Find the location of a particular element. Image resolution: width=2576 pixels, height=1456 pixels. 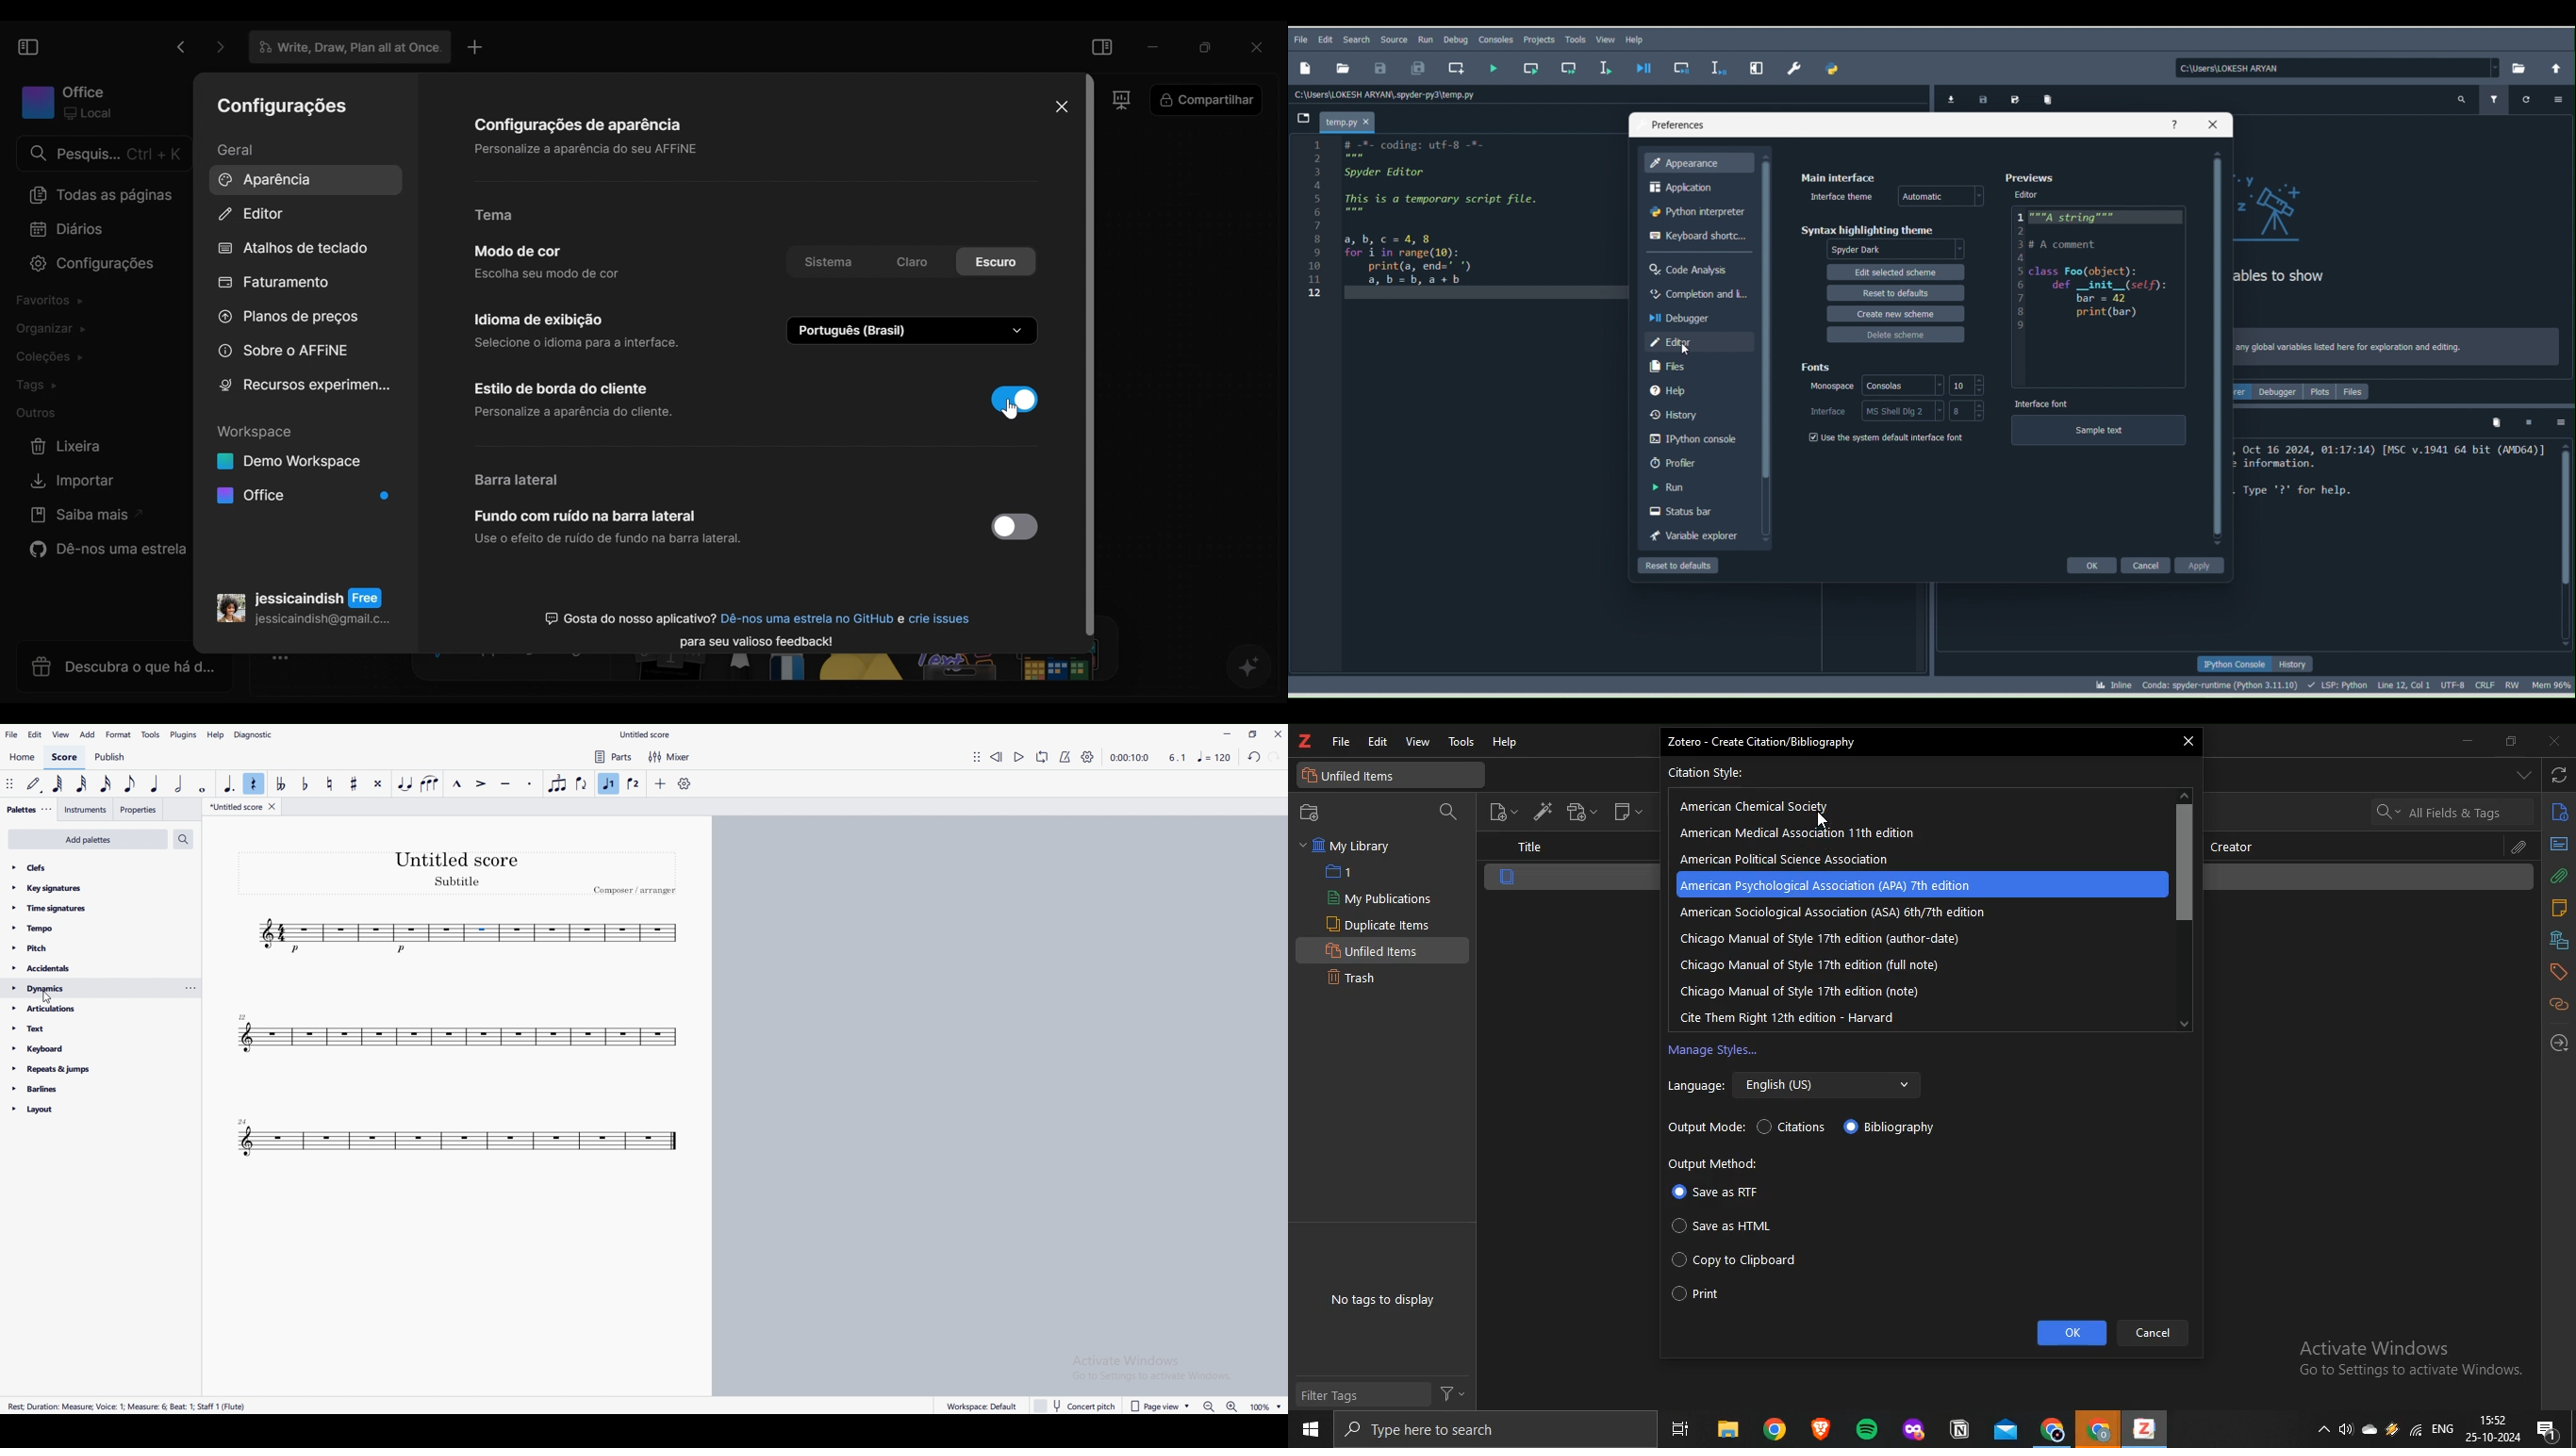

up is located at coordinates (2186, 793).